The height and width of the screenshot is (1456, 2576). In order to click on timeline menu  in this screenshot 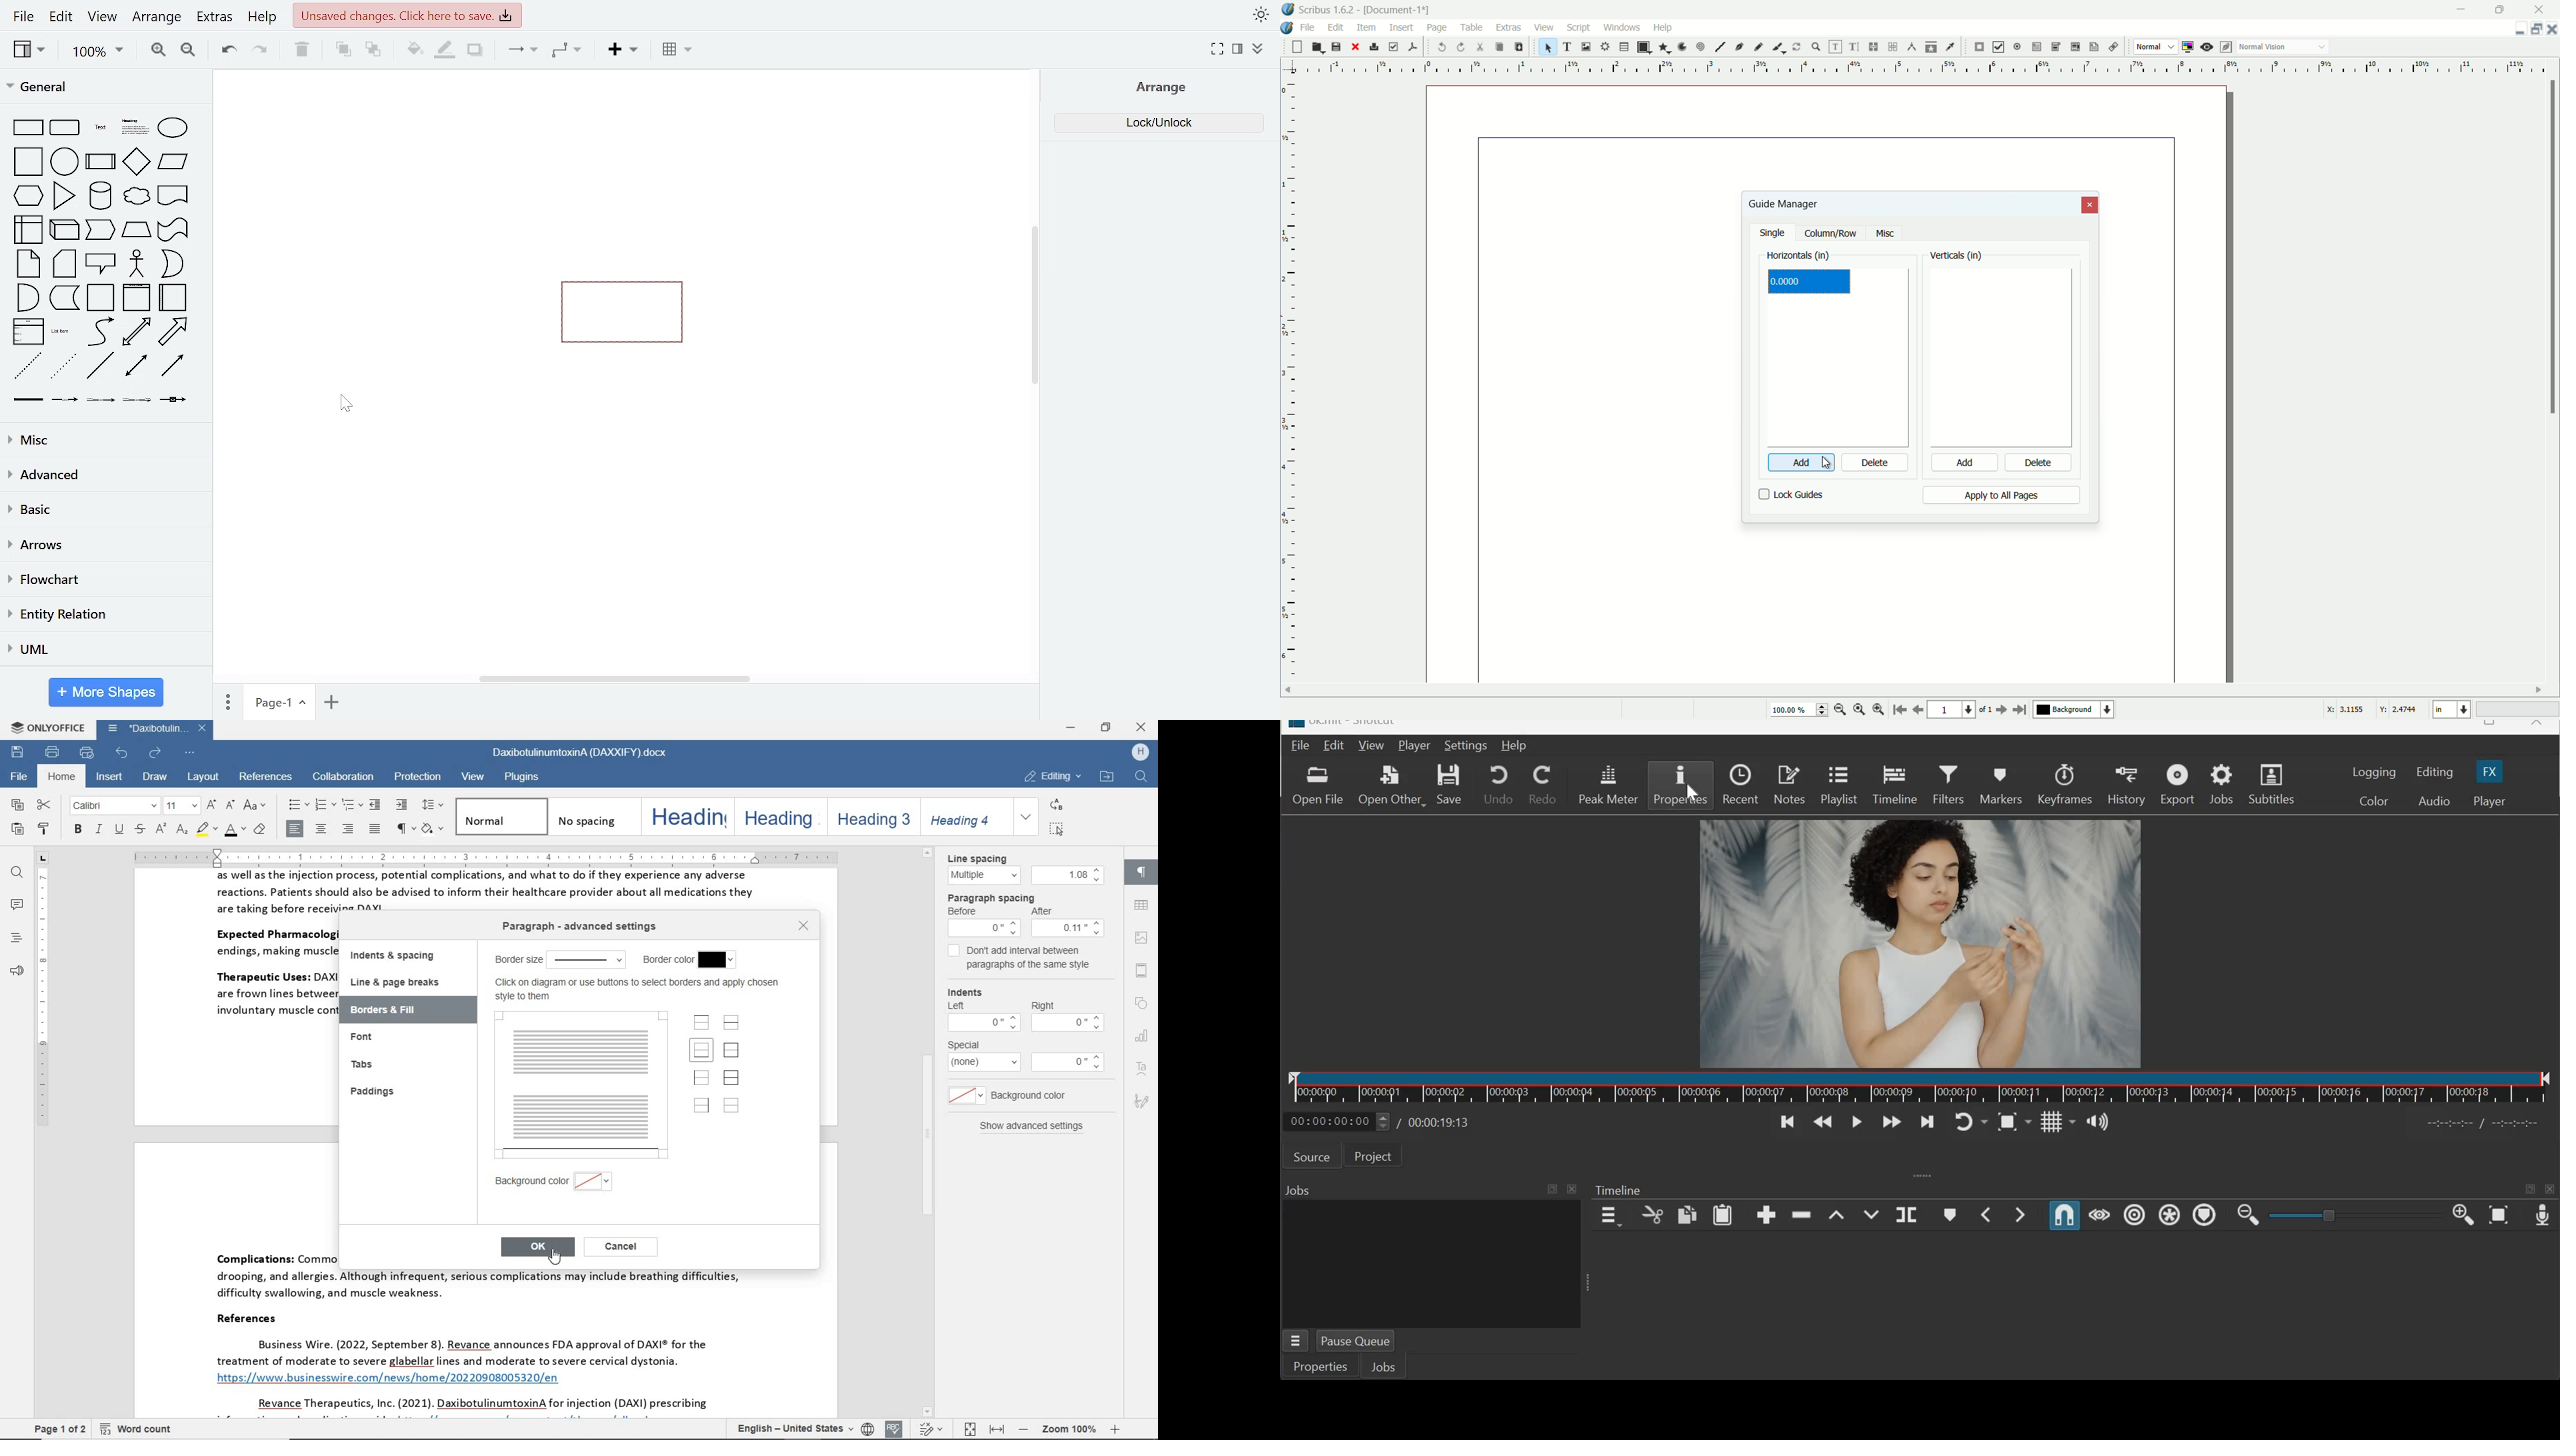, I will do `click(1609, 1215)`.